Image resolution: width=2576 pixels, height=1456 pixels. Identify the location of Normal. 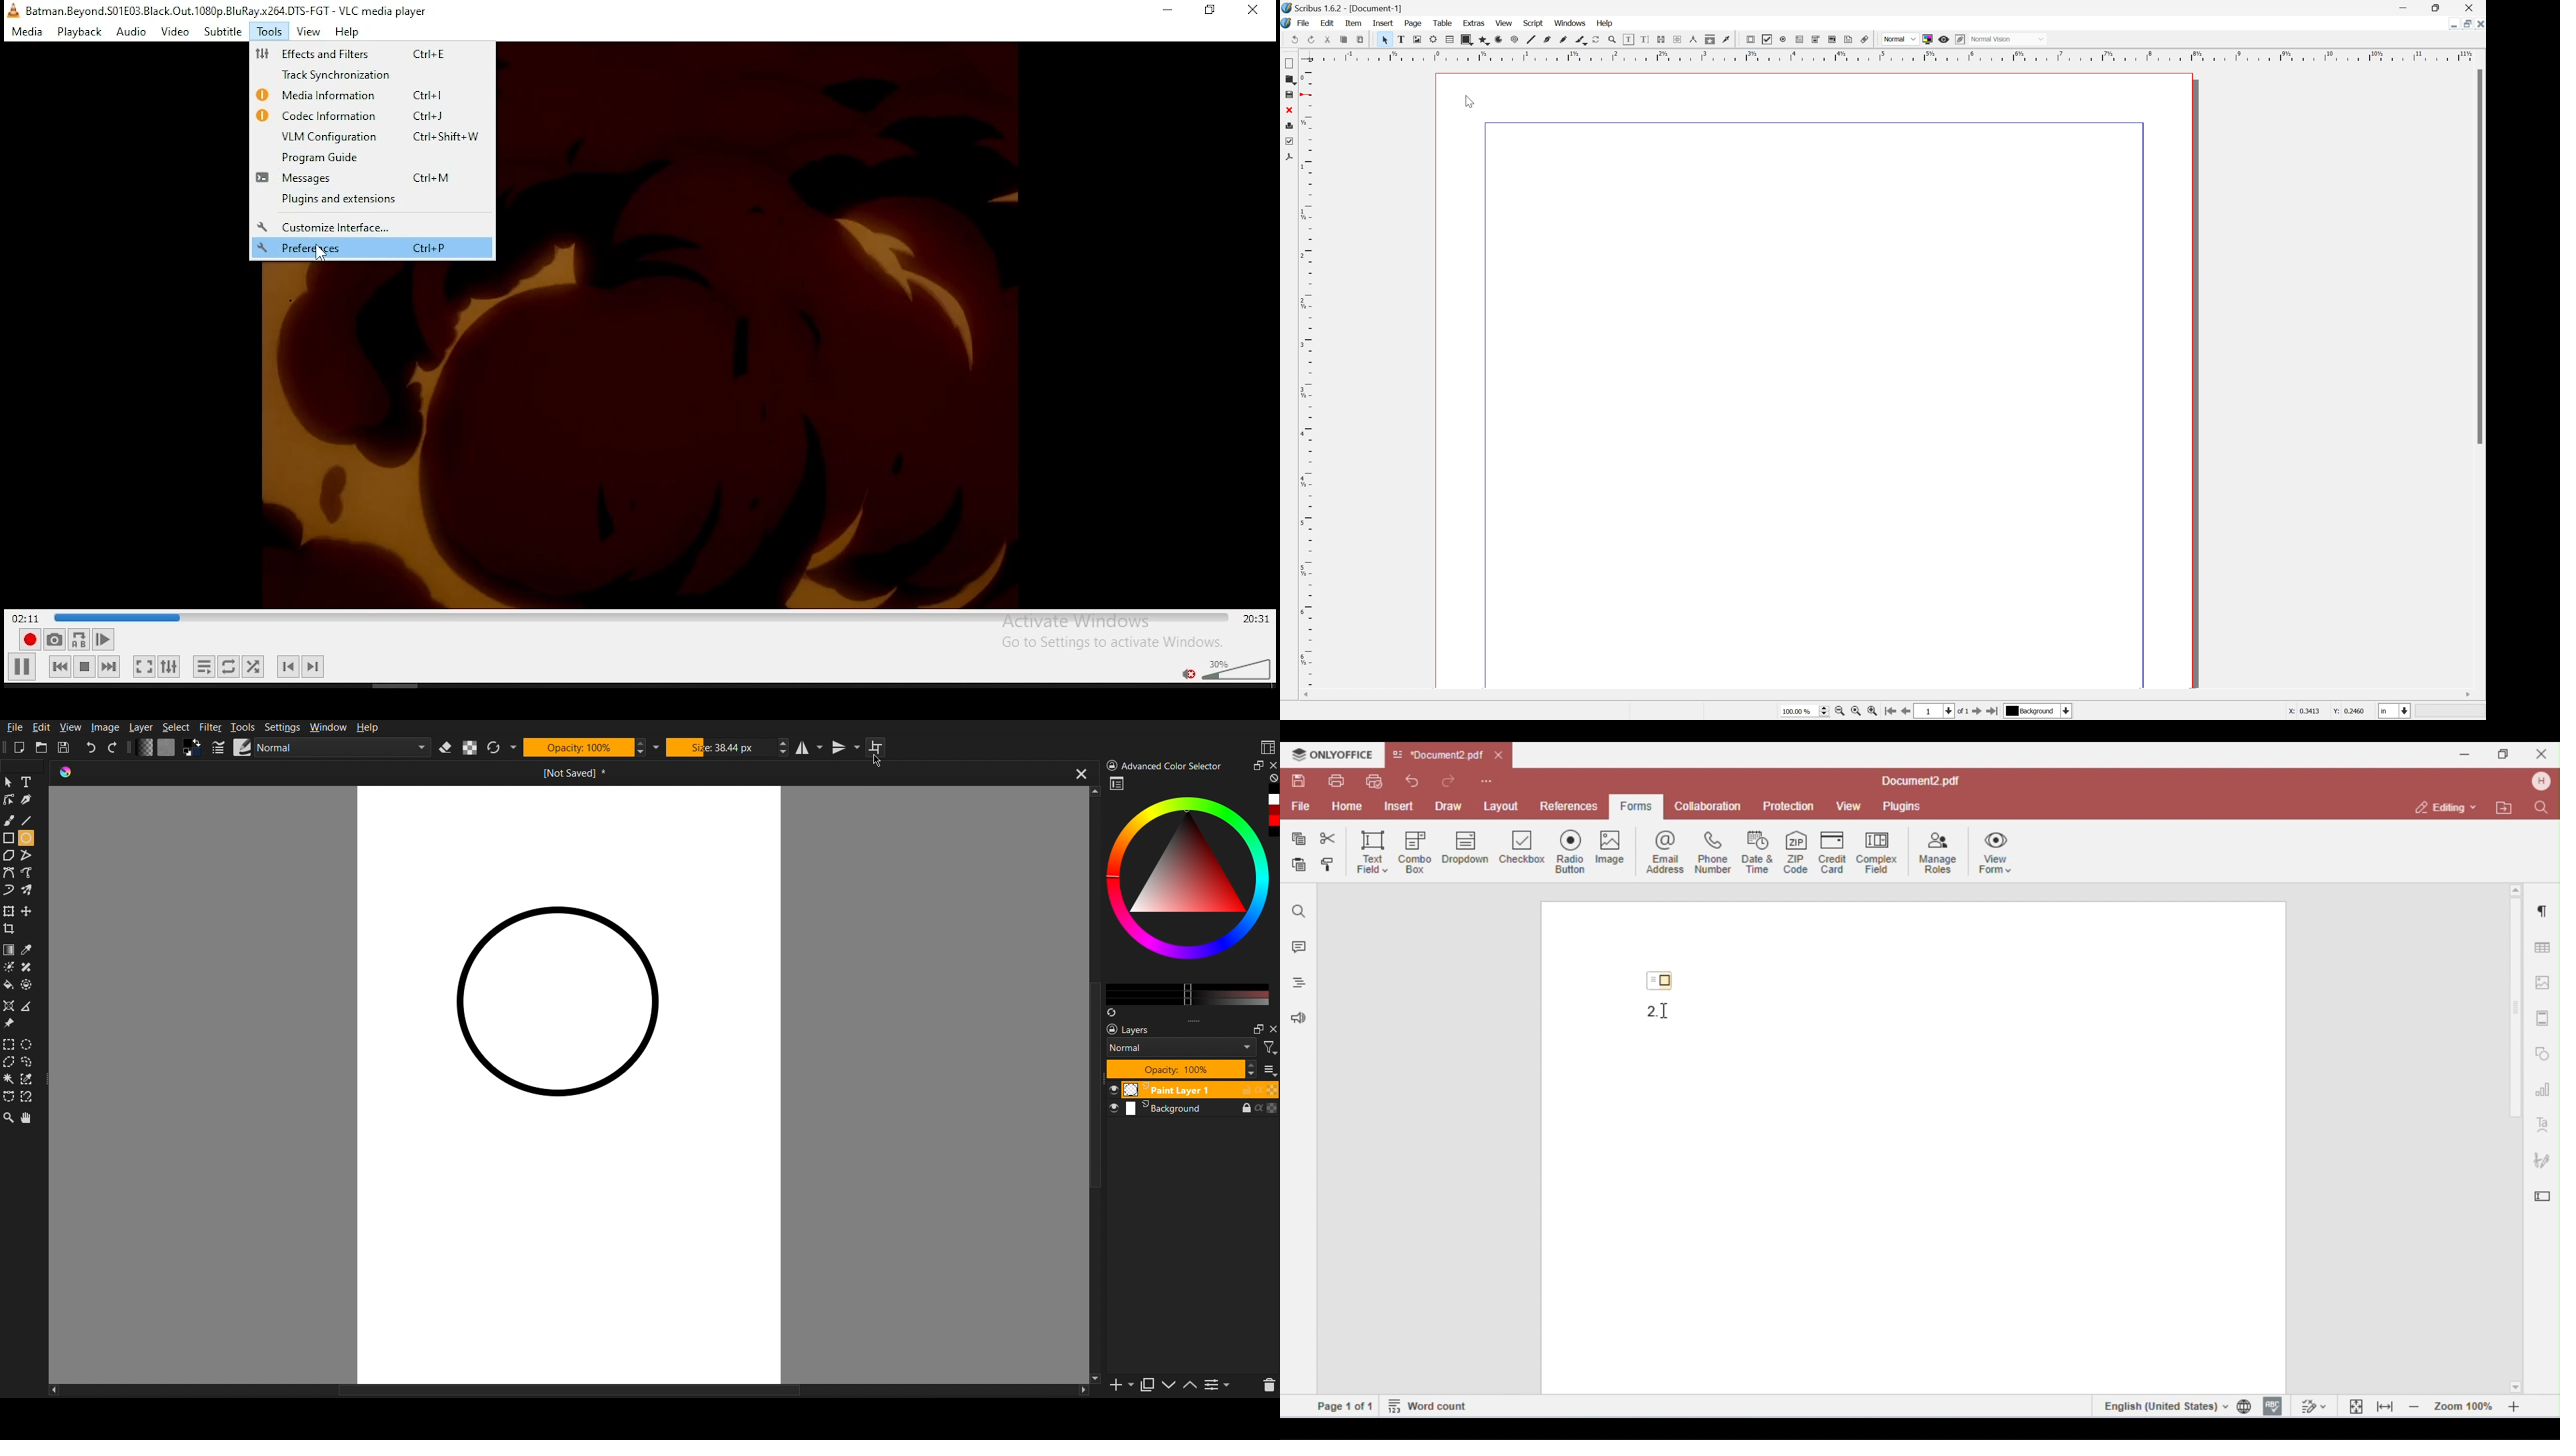
(1182, 1047).